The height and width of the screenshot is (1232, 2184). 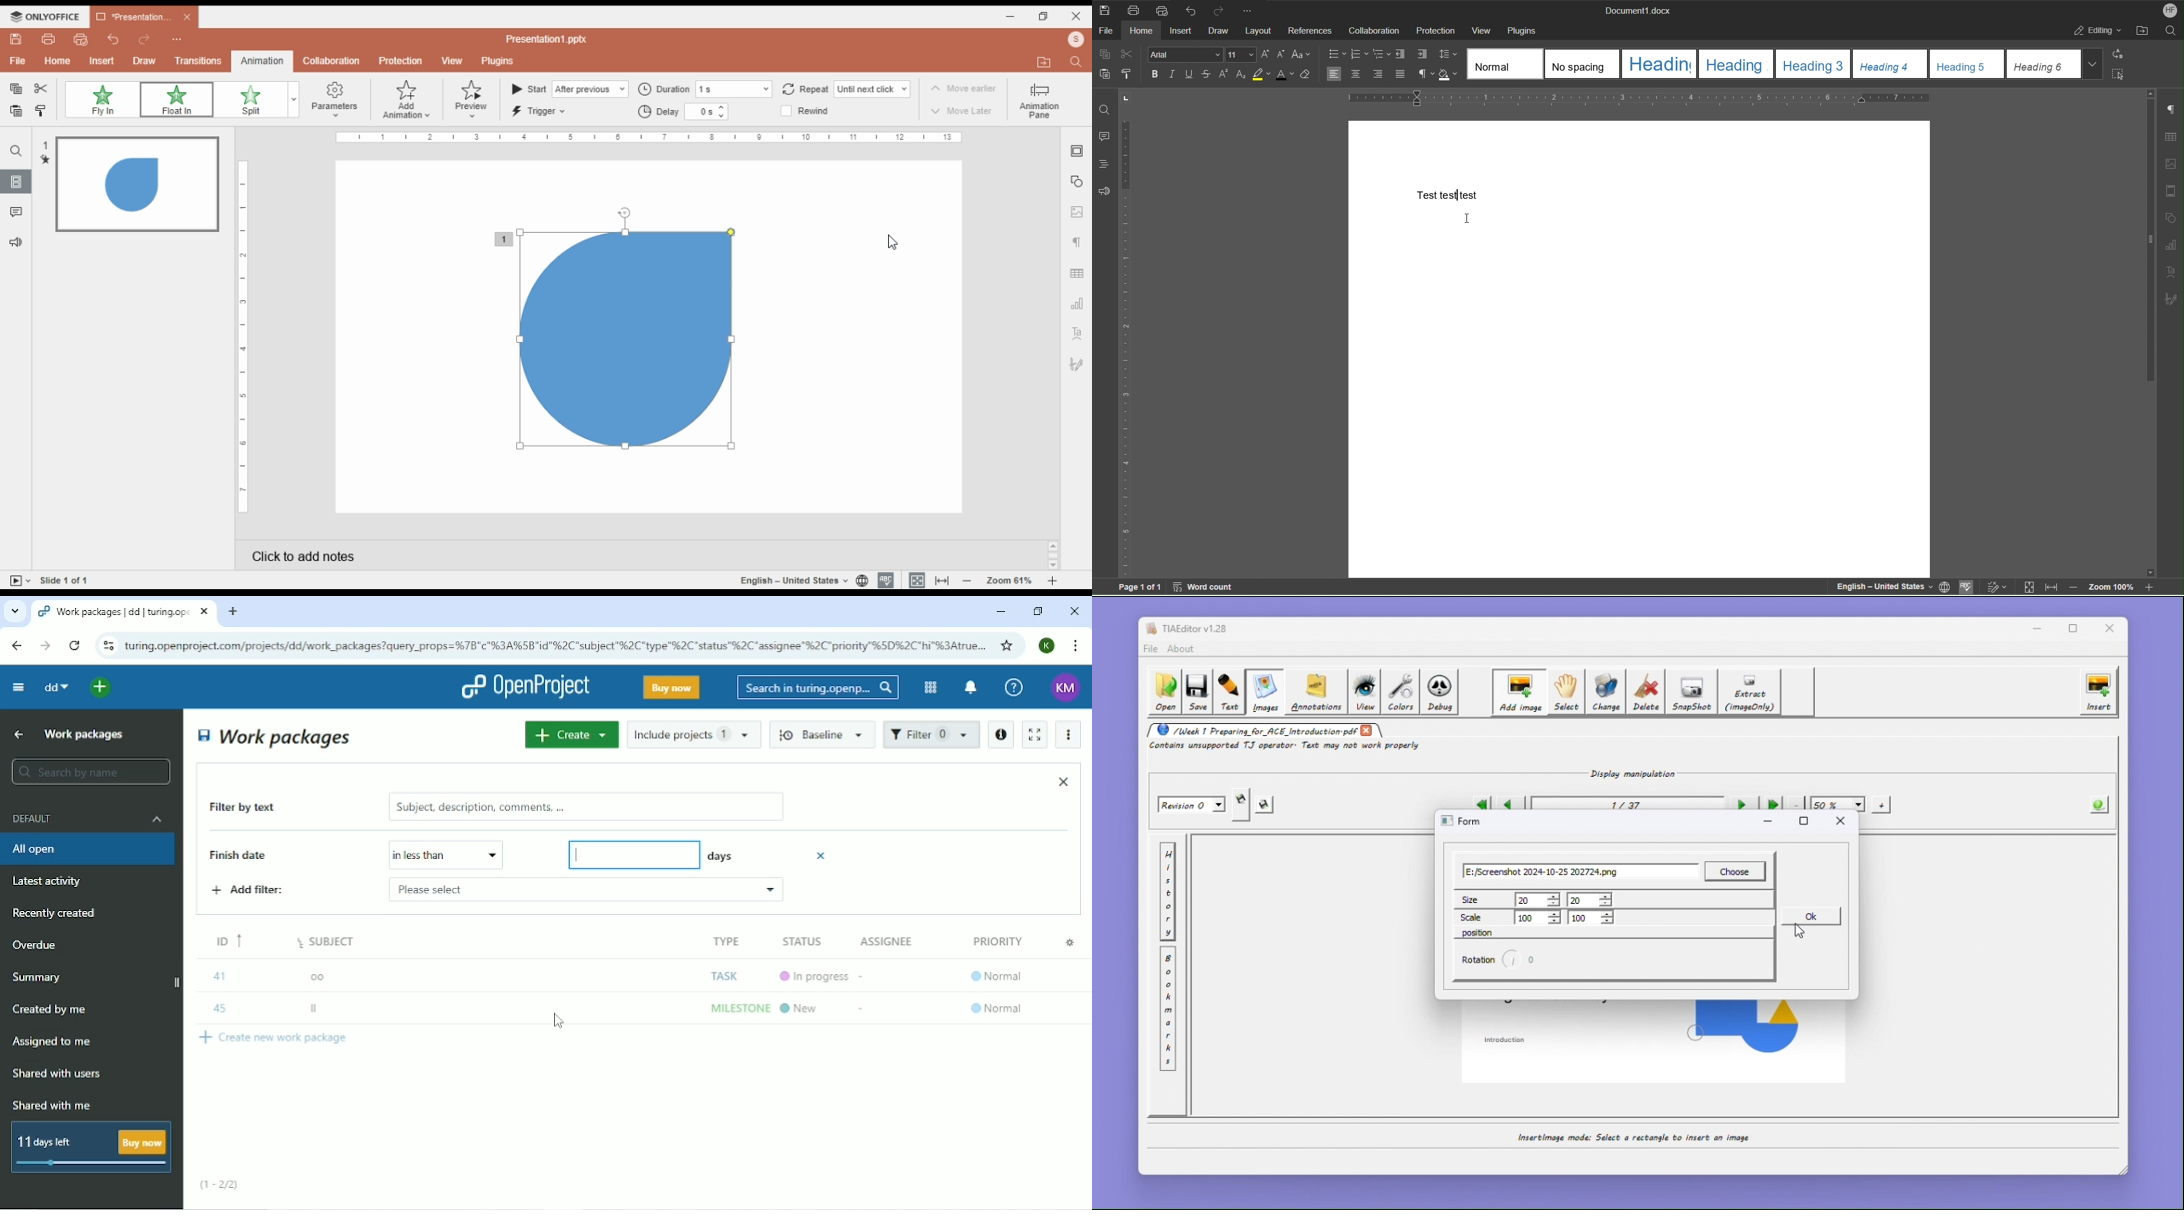 I want to click on Modules, so click(x=928, y=687).